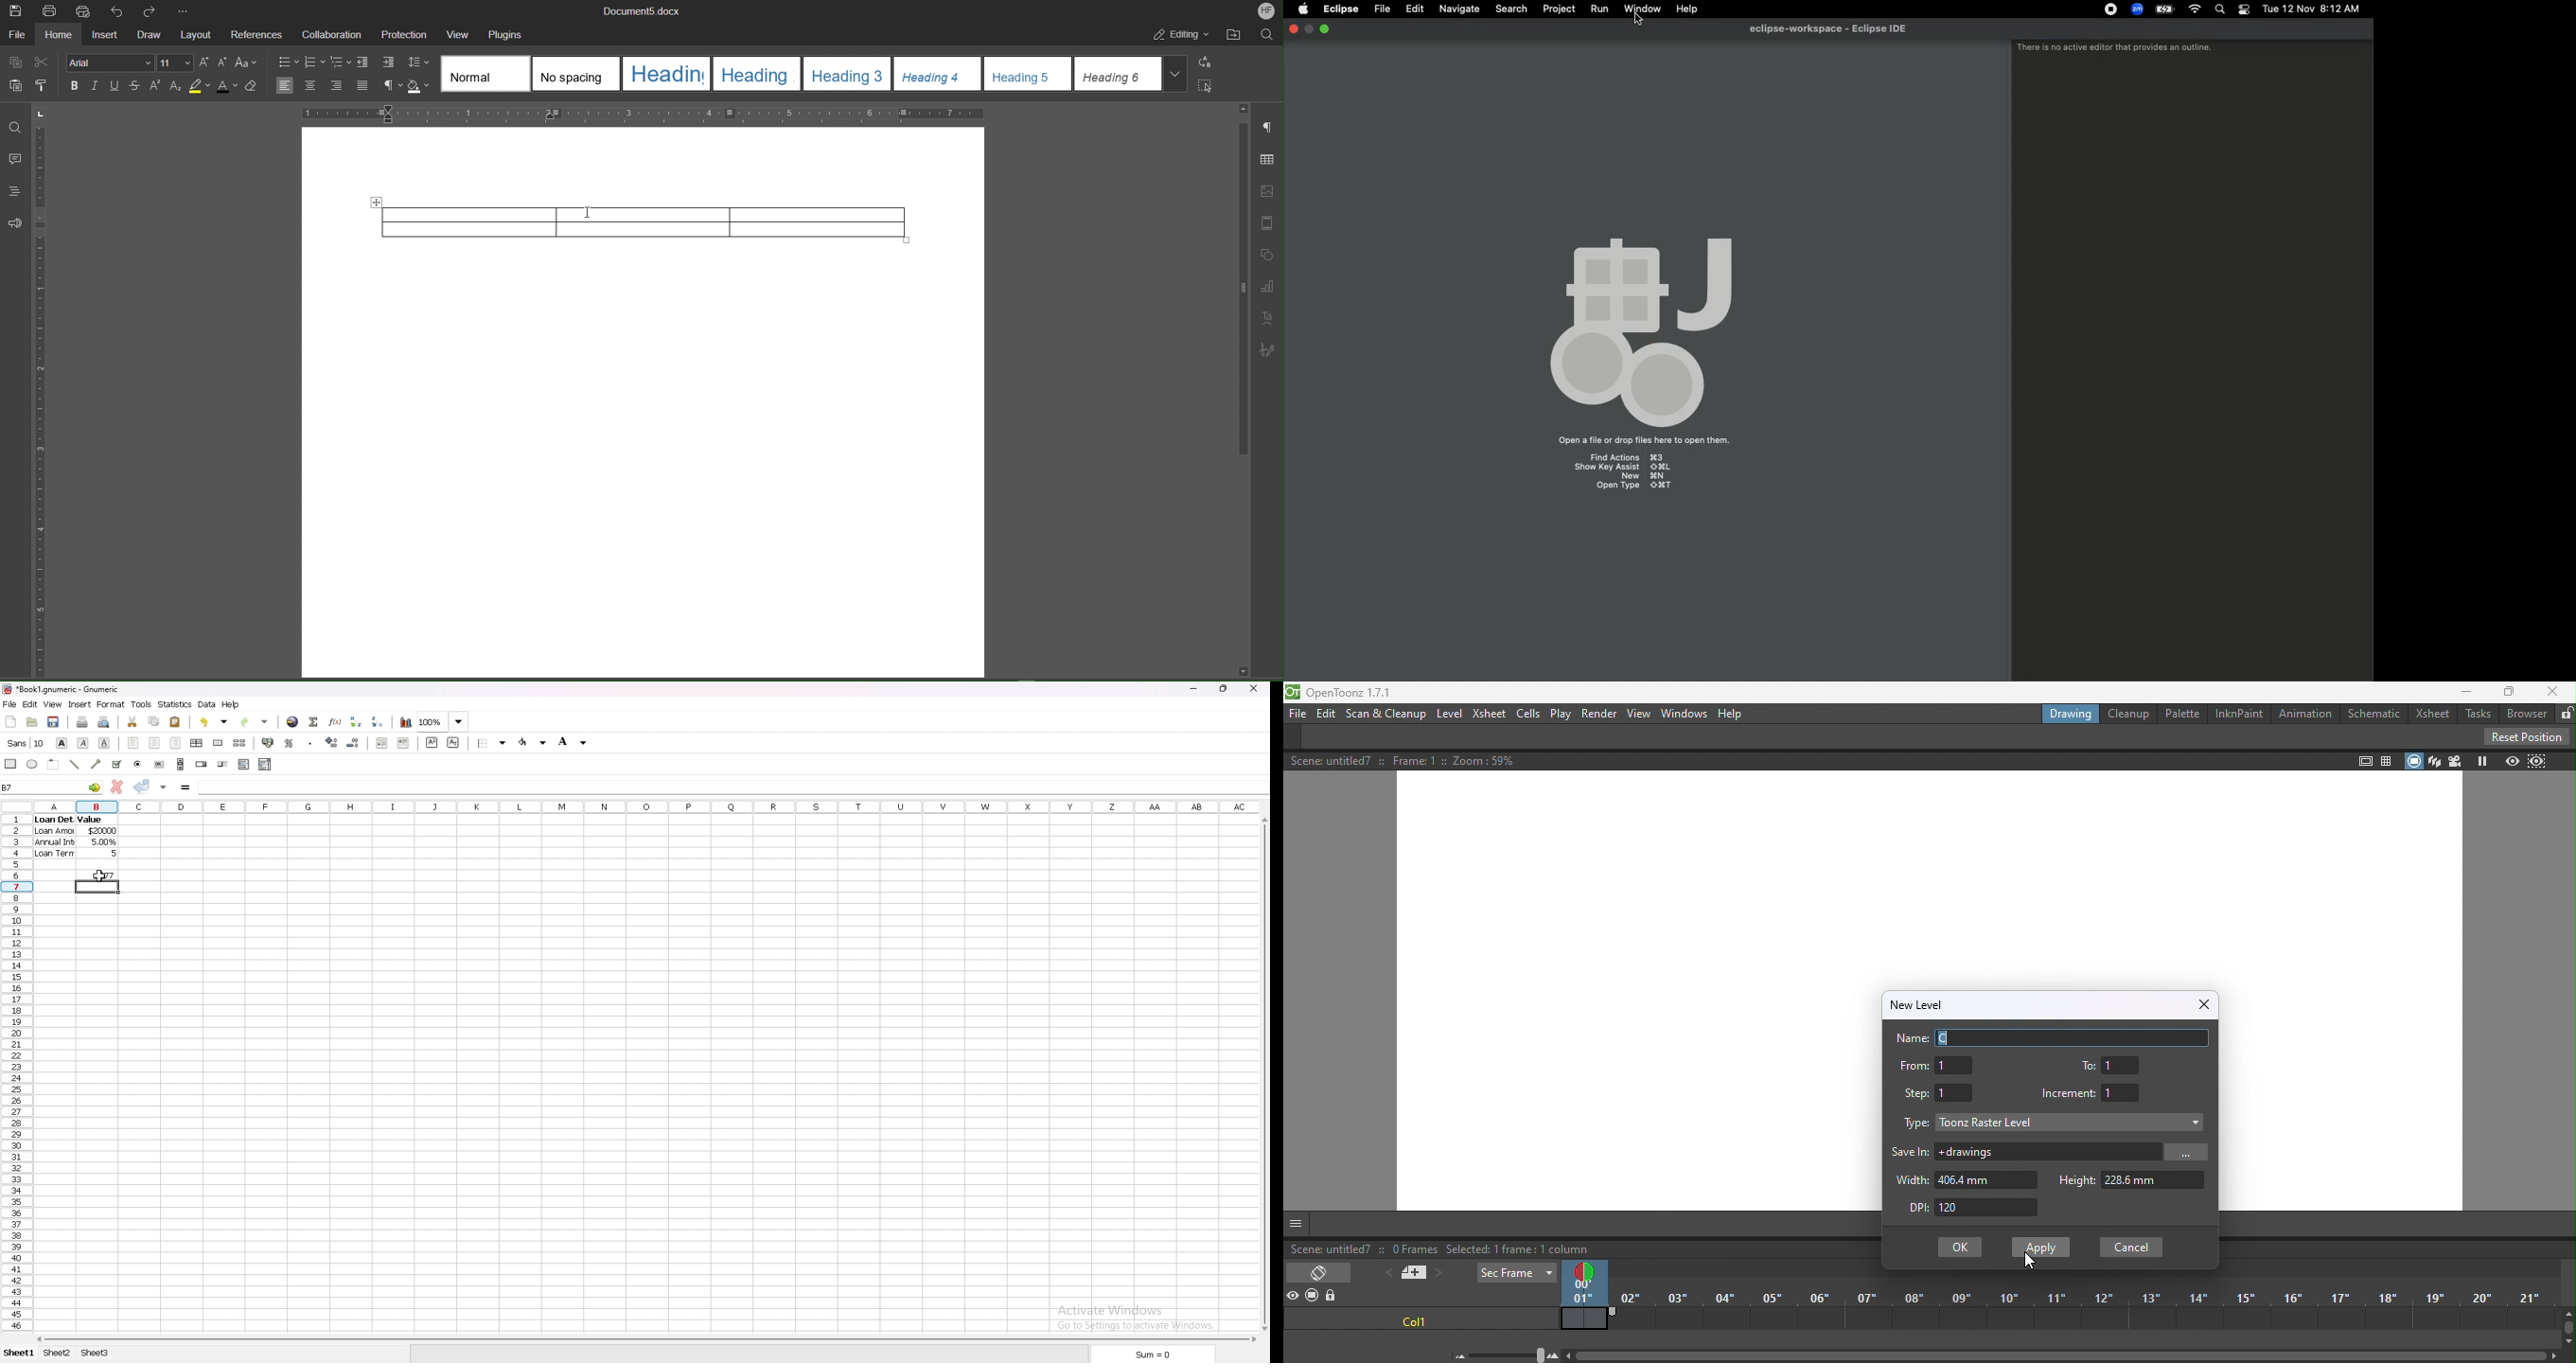  Describe the element at coordinates (222, 63) in the screenshot. I see `Decrease Size` at that location.